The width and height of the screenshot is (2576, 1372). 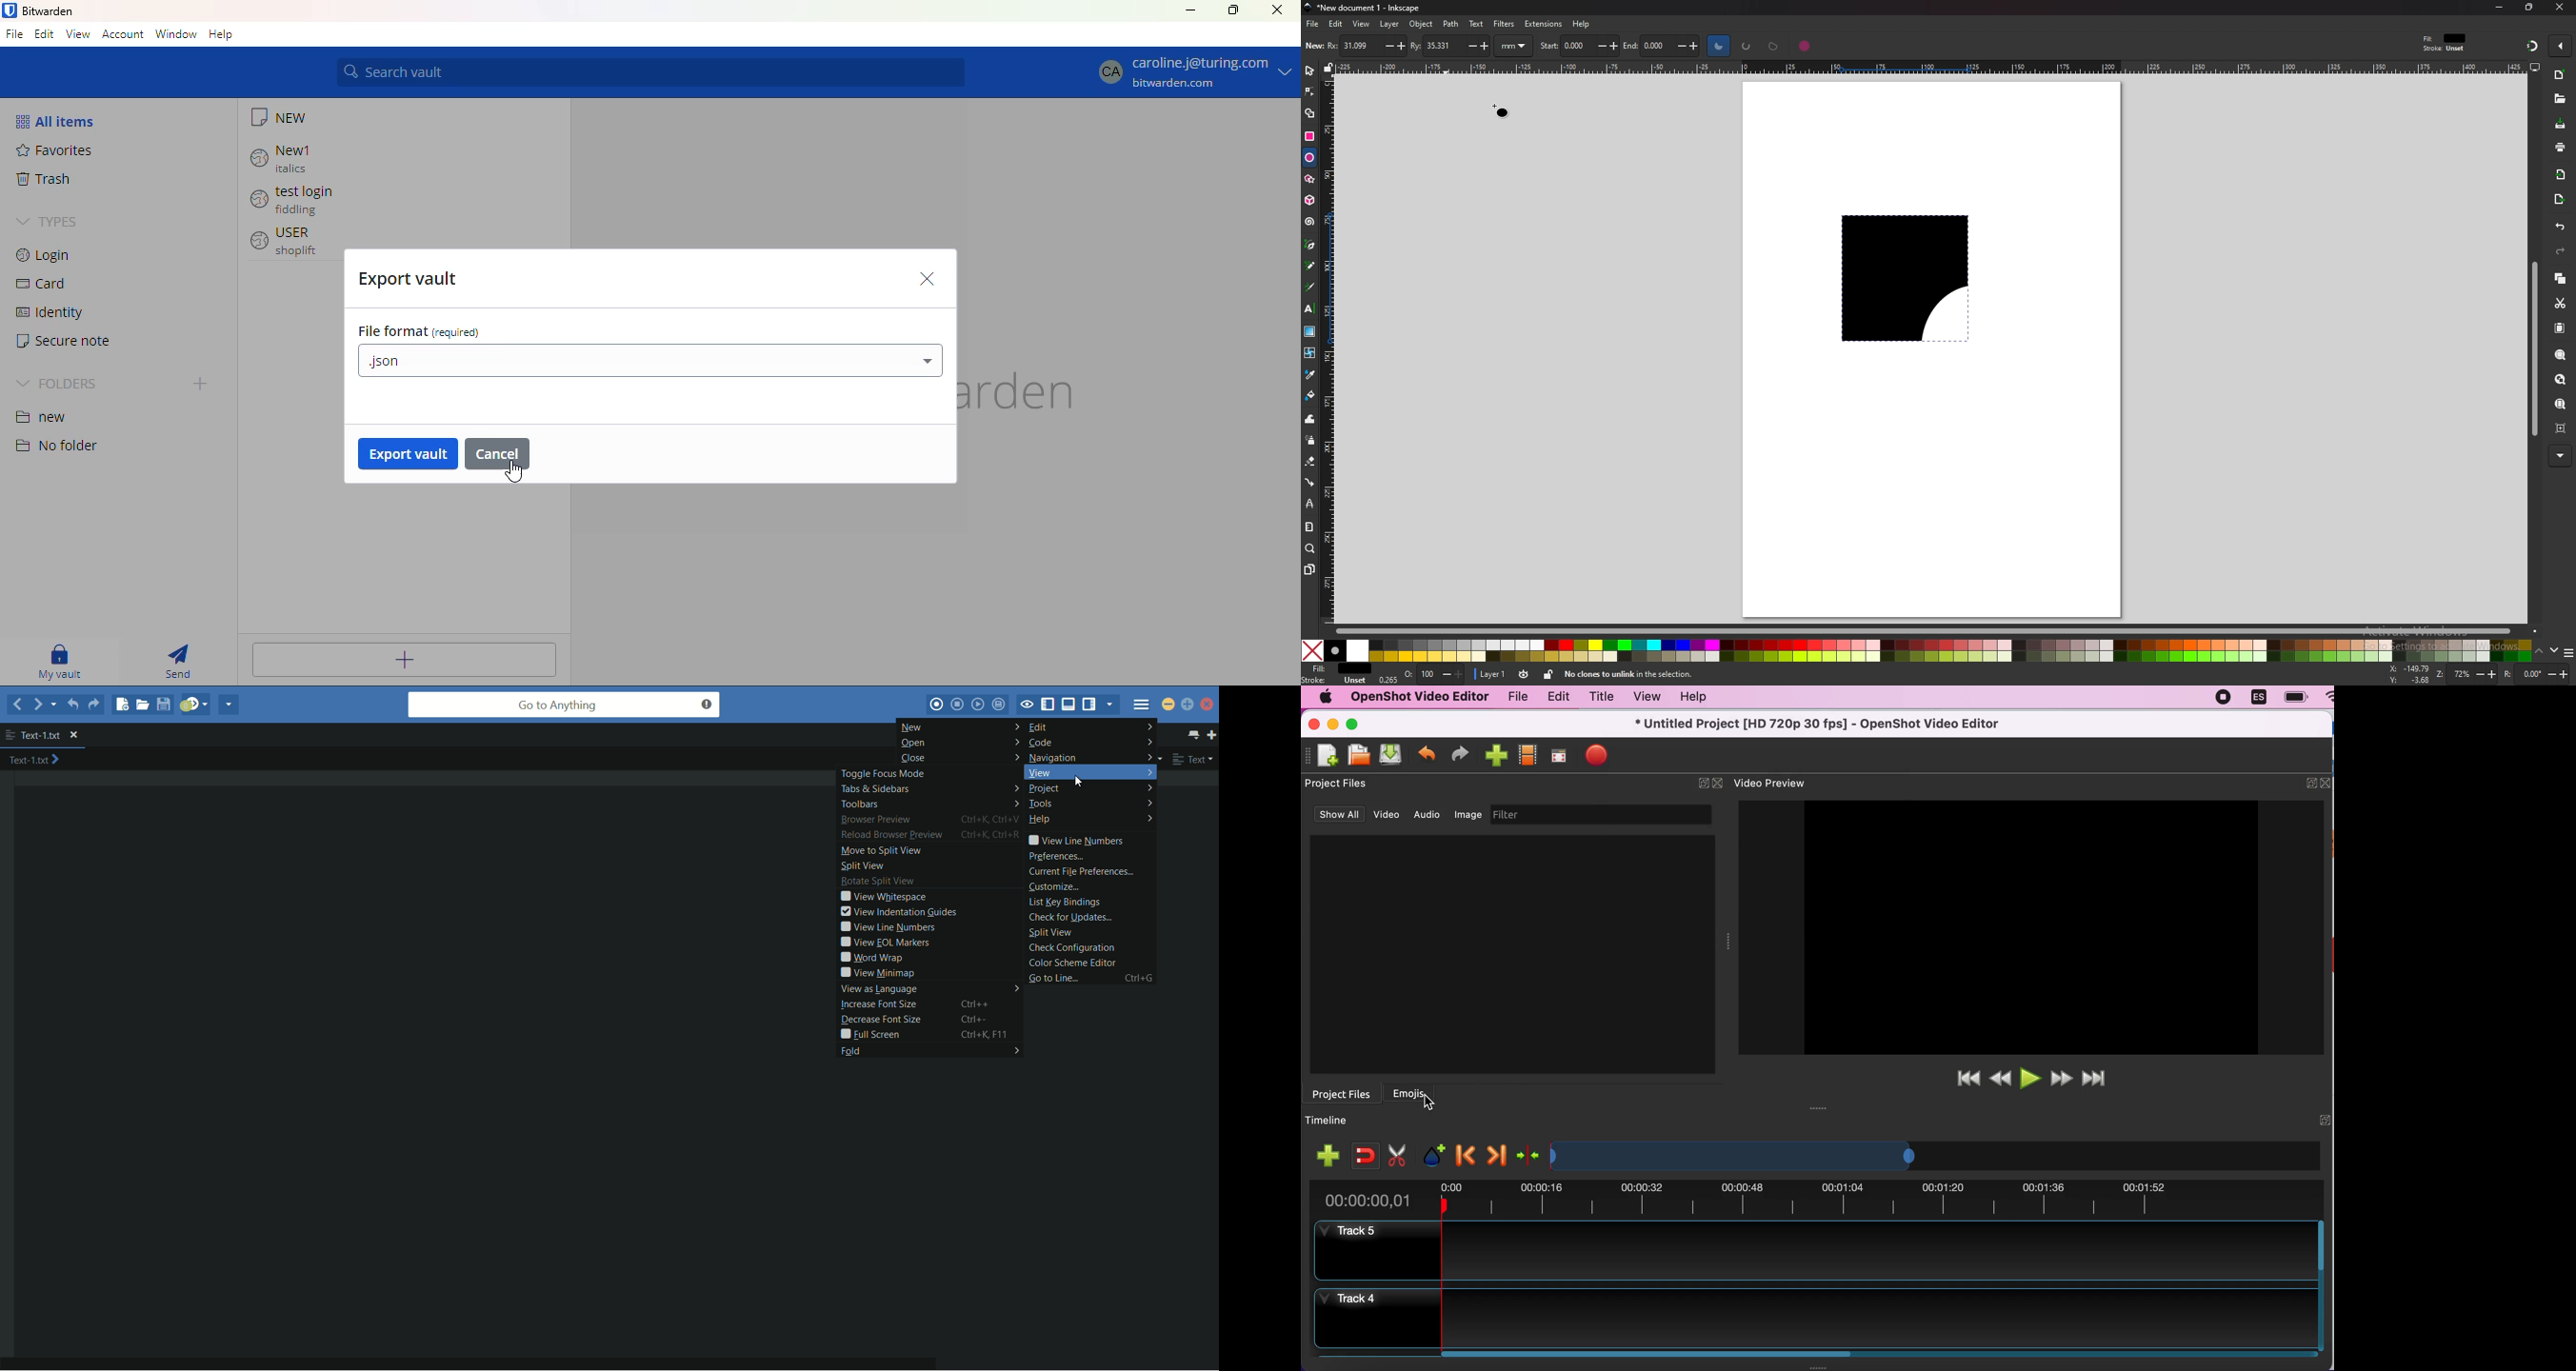 What do you see at coordinates (1555, 696) in the screenshot?
I see `edit` at bounding box center [1555, 696].